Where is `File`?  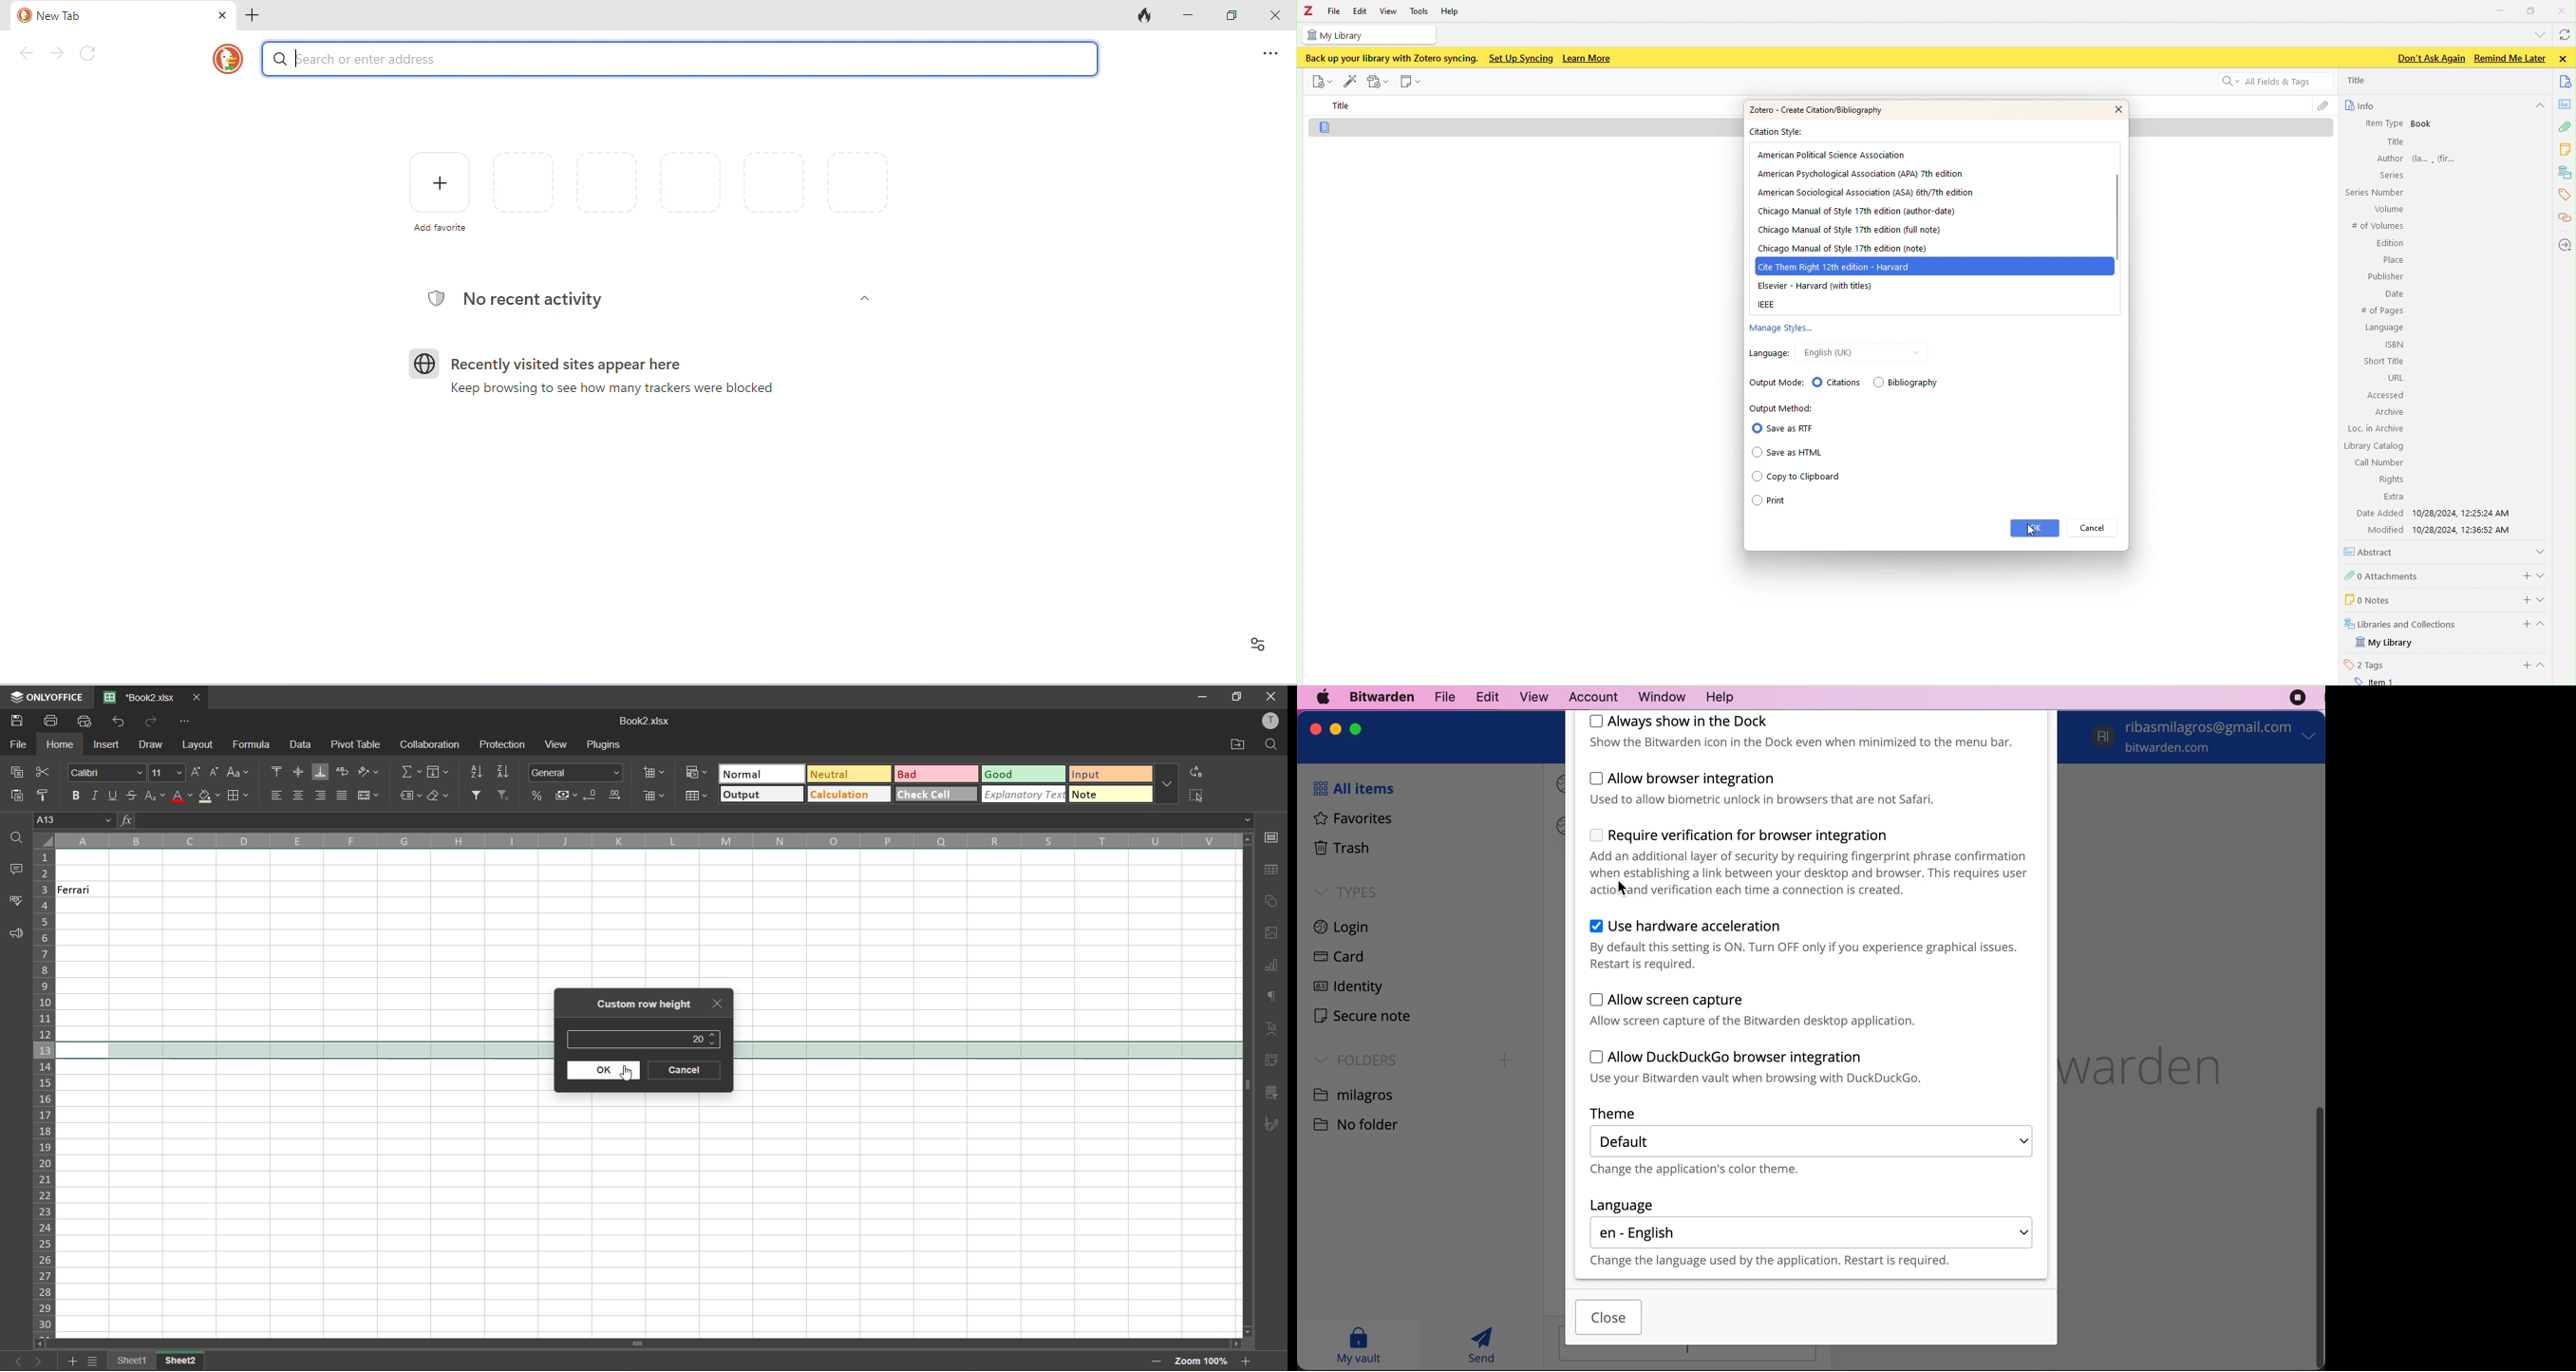
File is located at coordinates (1320, 81).